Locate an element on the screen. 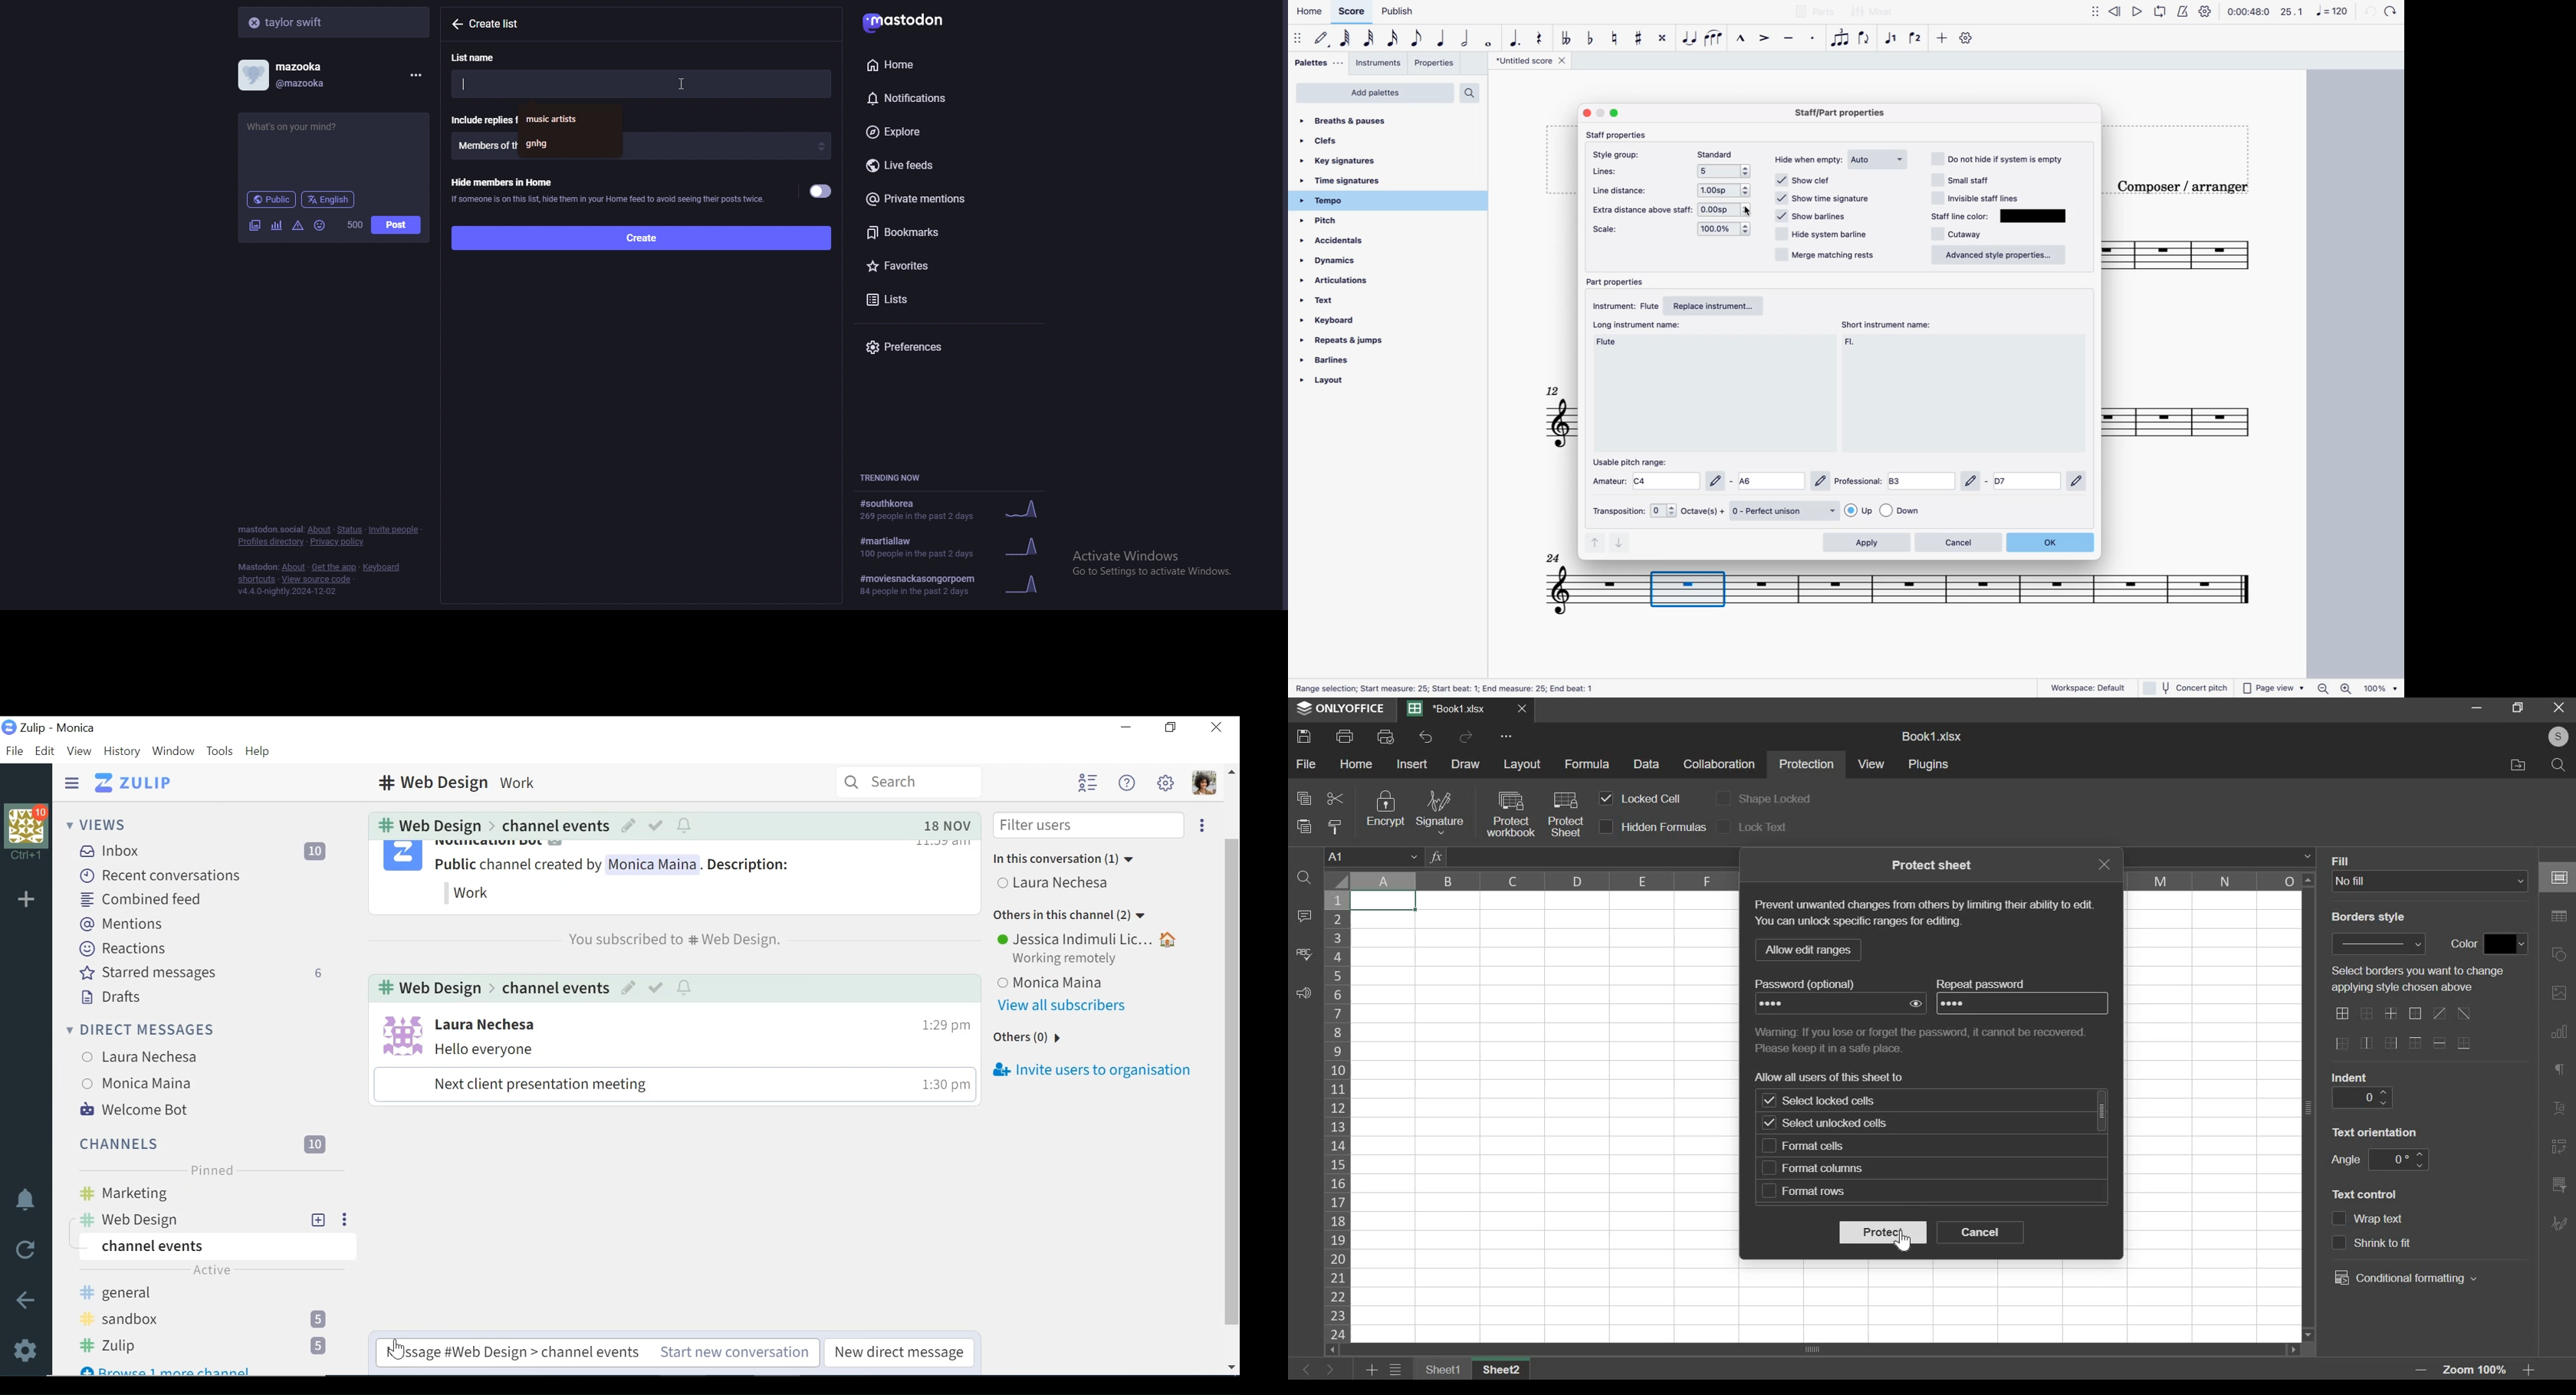 The height and width of the screenshot is (1400, 2576). border options is located at coordinates (2416, 1044).